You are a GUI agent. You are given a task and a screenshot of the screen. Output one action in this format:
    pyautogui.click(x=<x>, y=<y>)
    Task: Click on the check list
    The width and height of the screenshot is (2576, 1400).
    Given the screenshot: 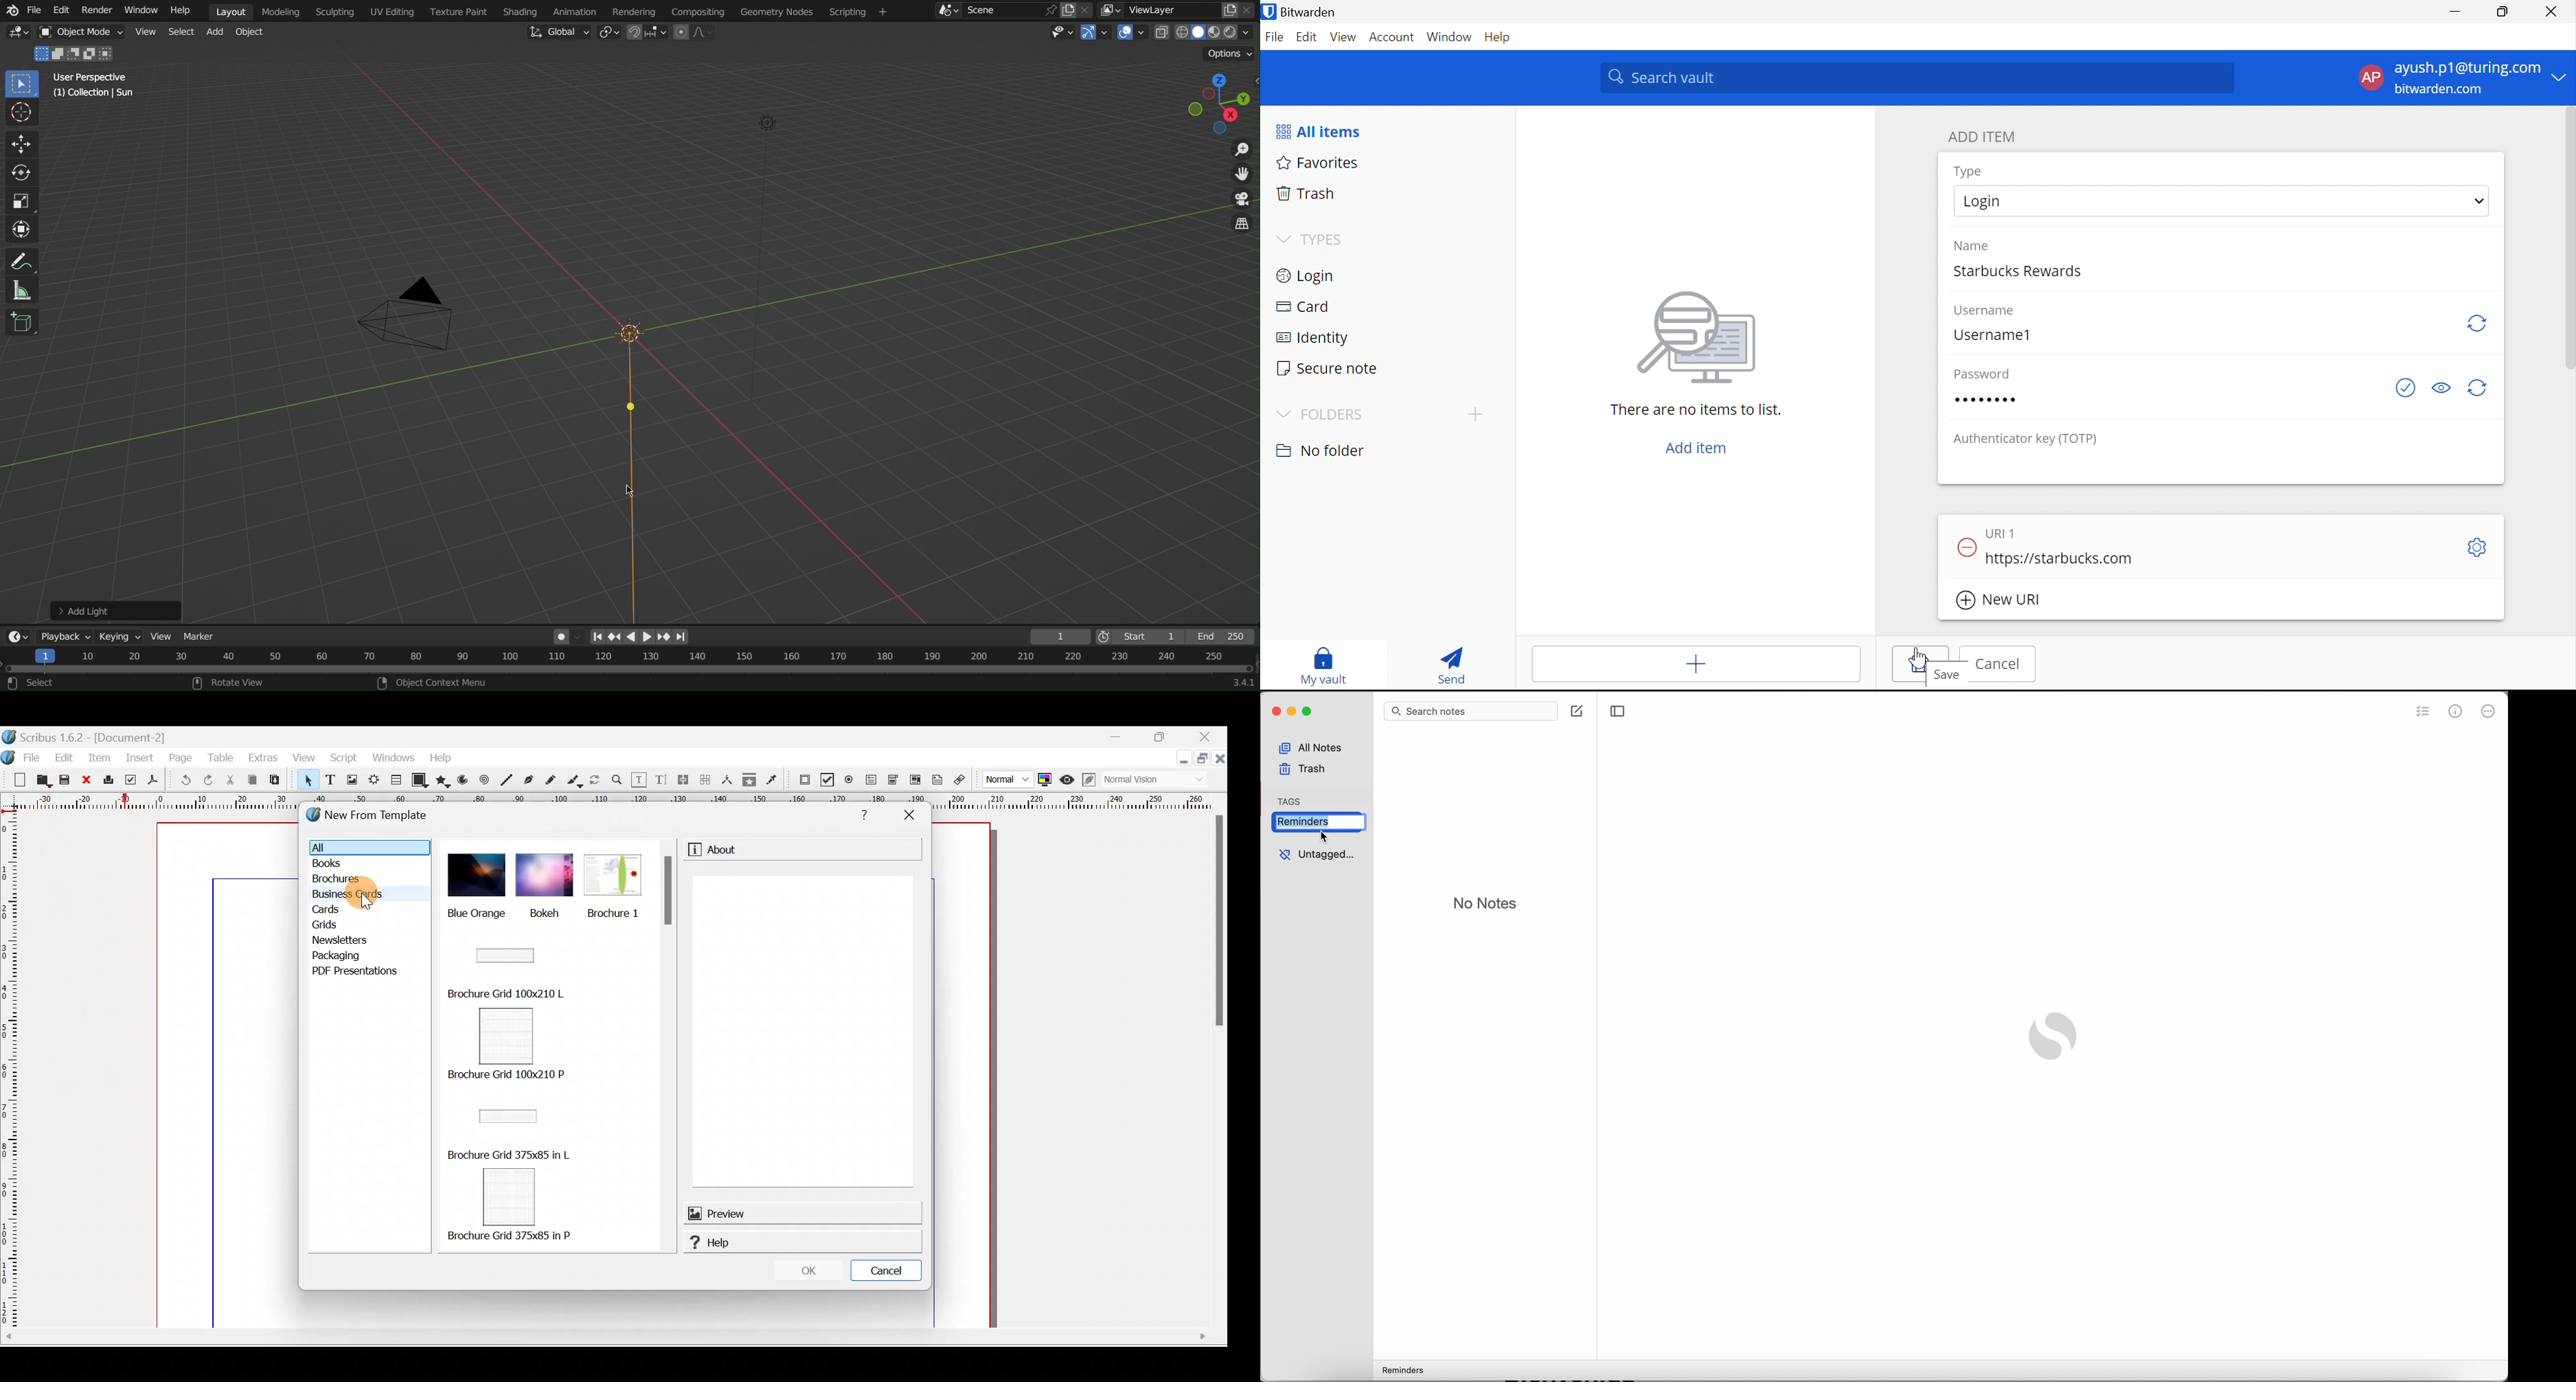 What is the action you would take?
    pyautogui.click(x=2423, y=711)
    